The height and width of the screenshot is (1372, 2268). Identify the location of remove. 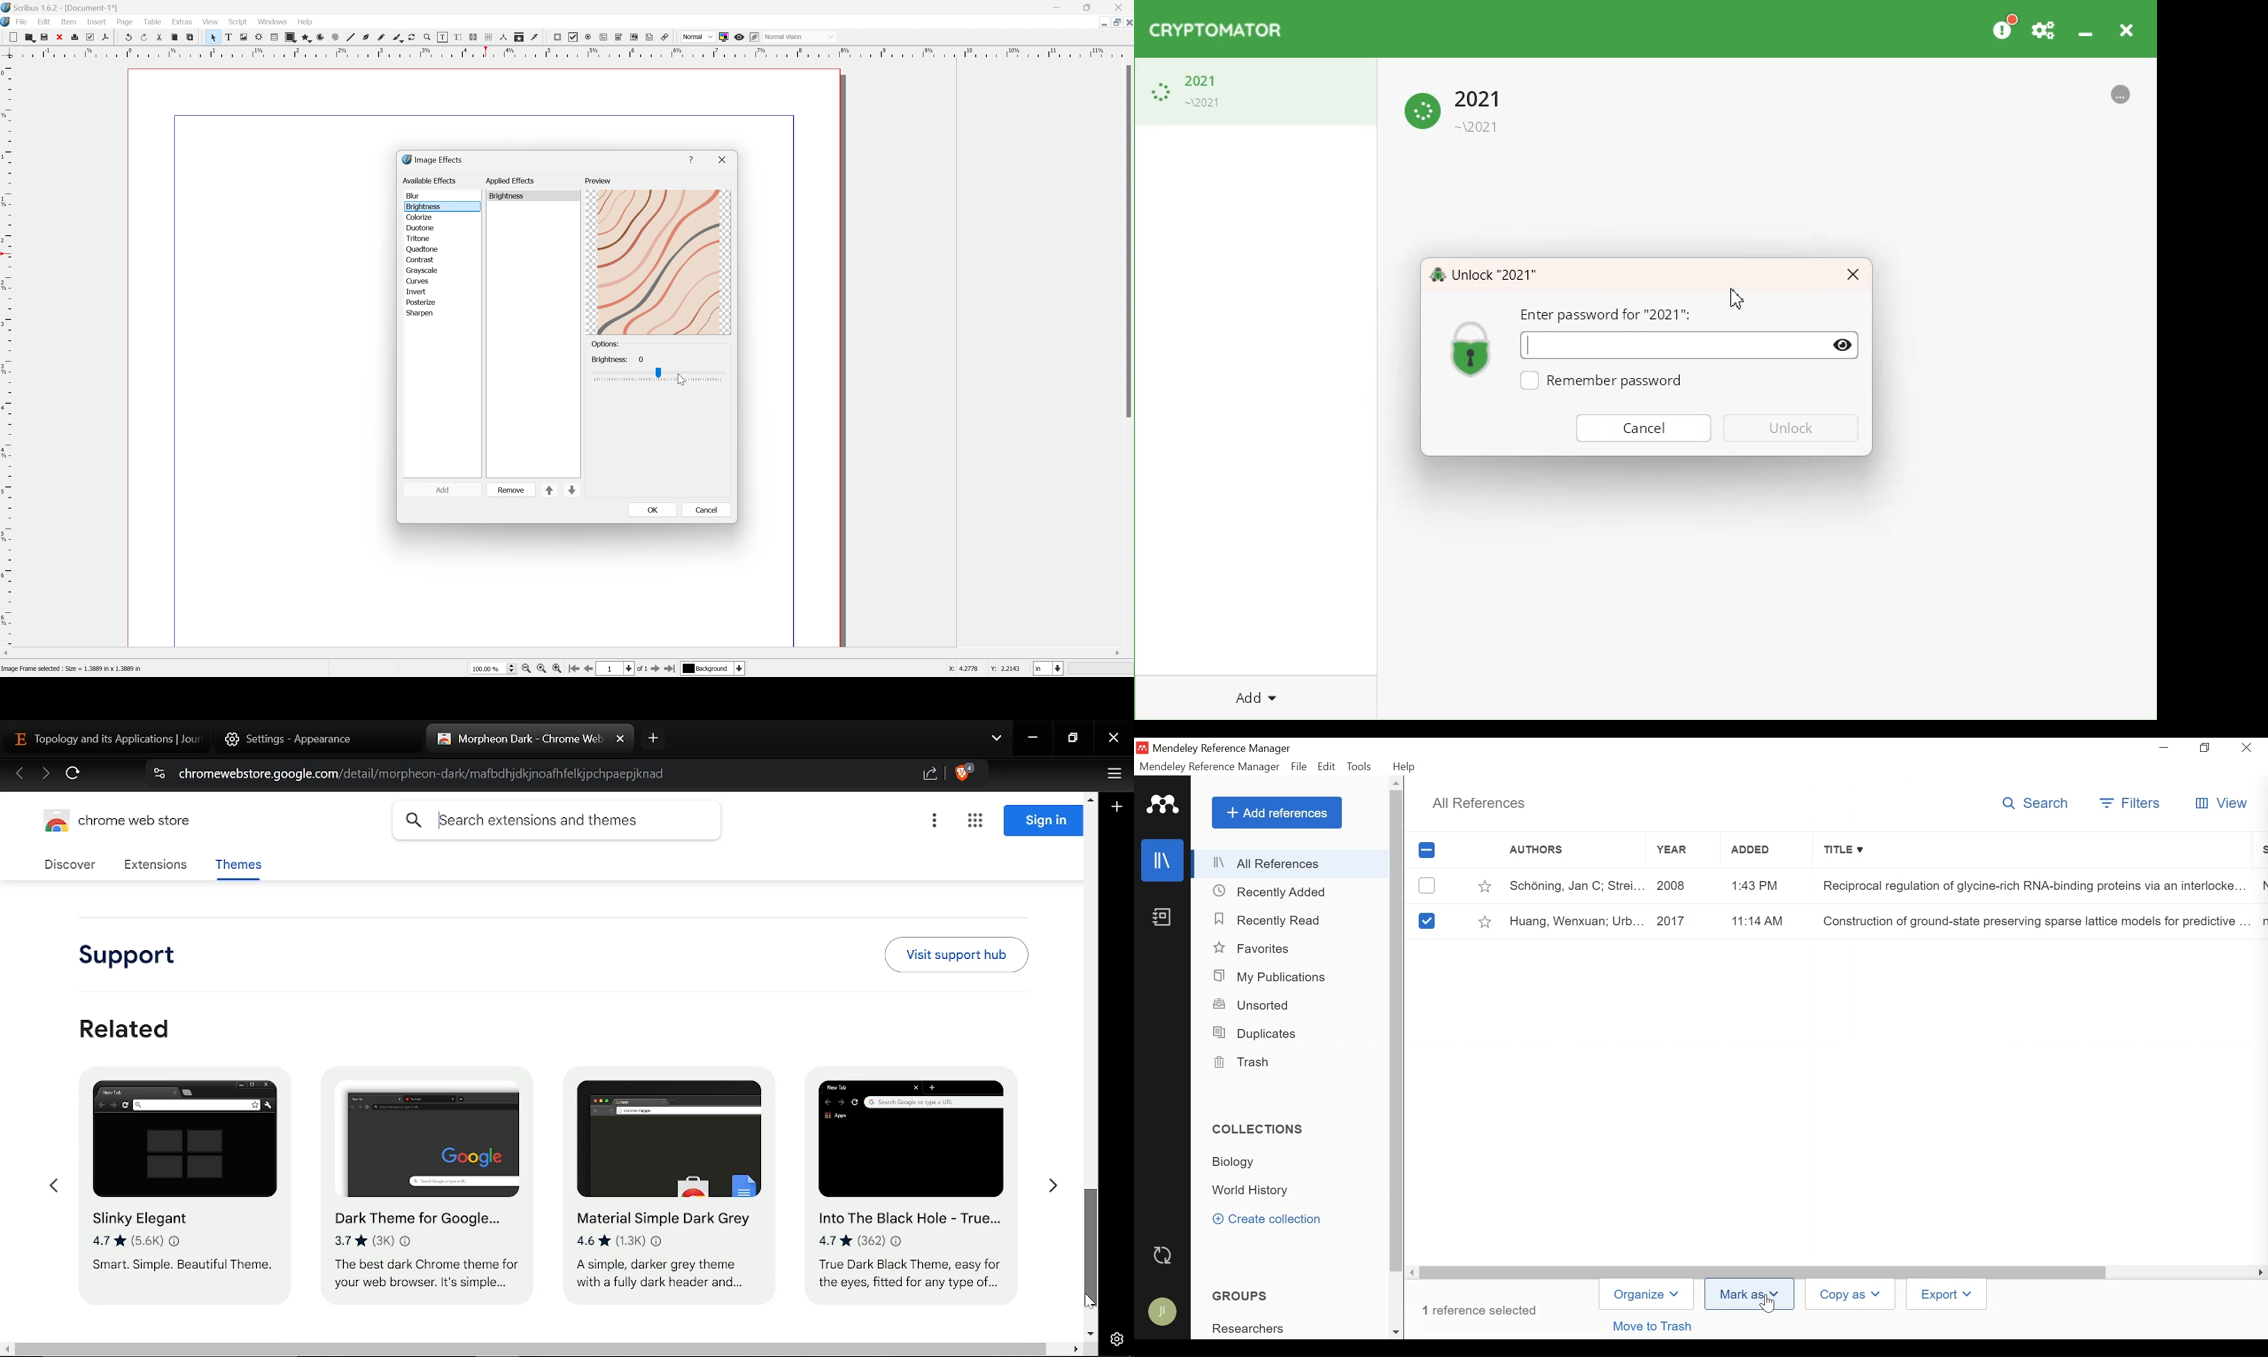
(512, 490).